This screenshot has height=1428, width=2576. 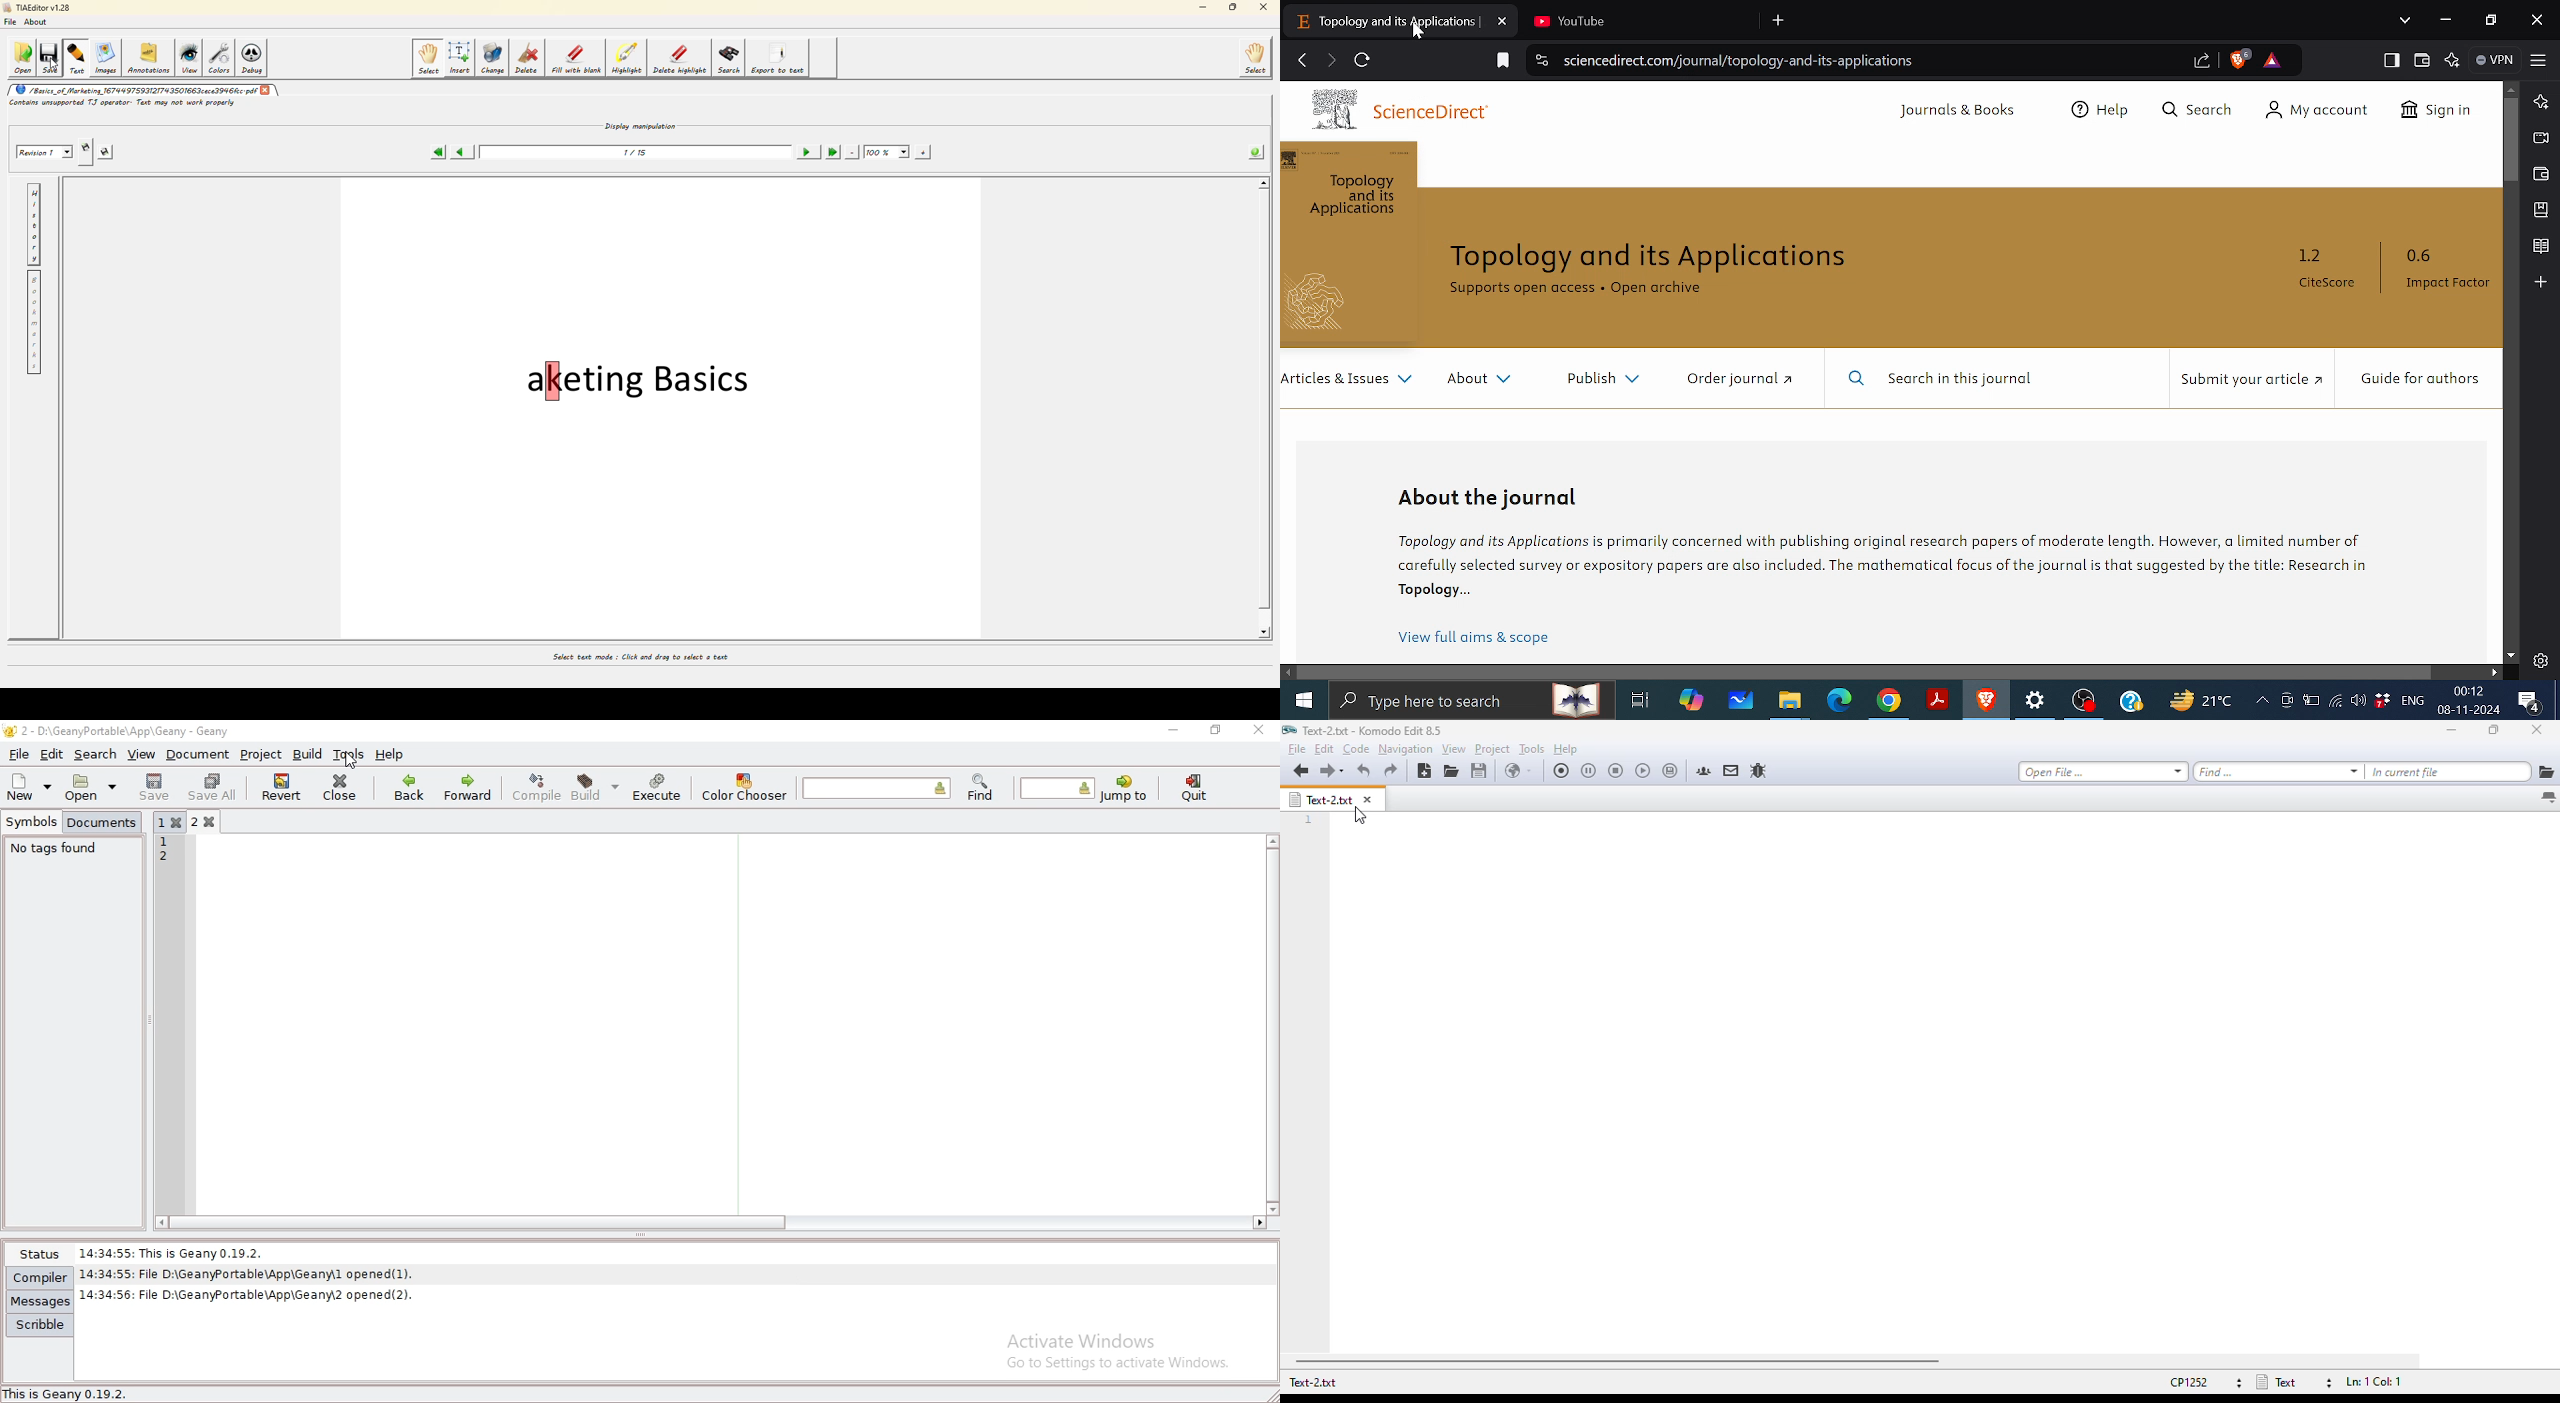 What do you see at coordinates (1321, 799) in the screenshot?
I see `text-2` at bounding box center [1321, 799].